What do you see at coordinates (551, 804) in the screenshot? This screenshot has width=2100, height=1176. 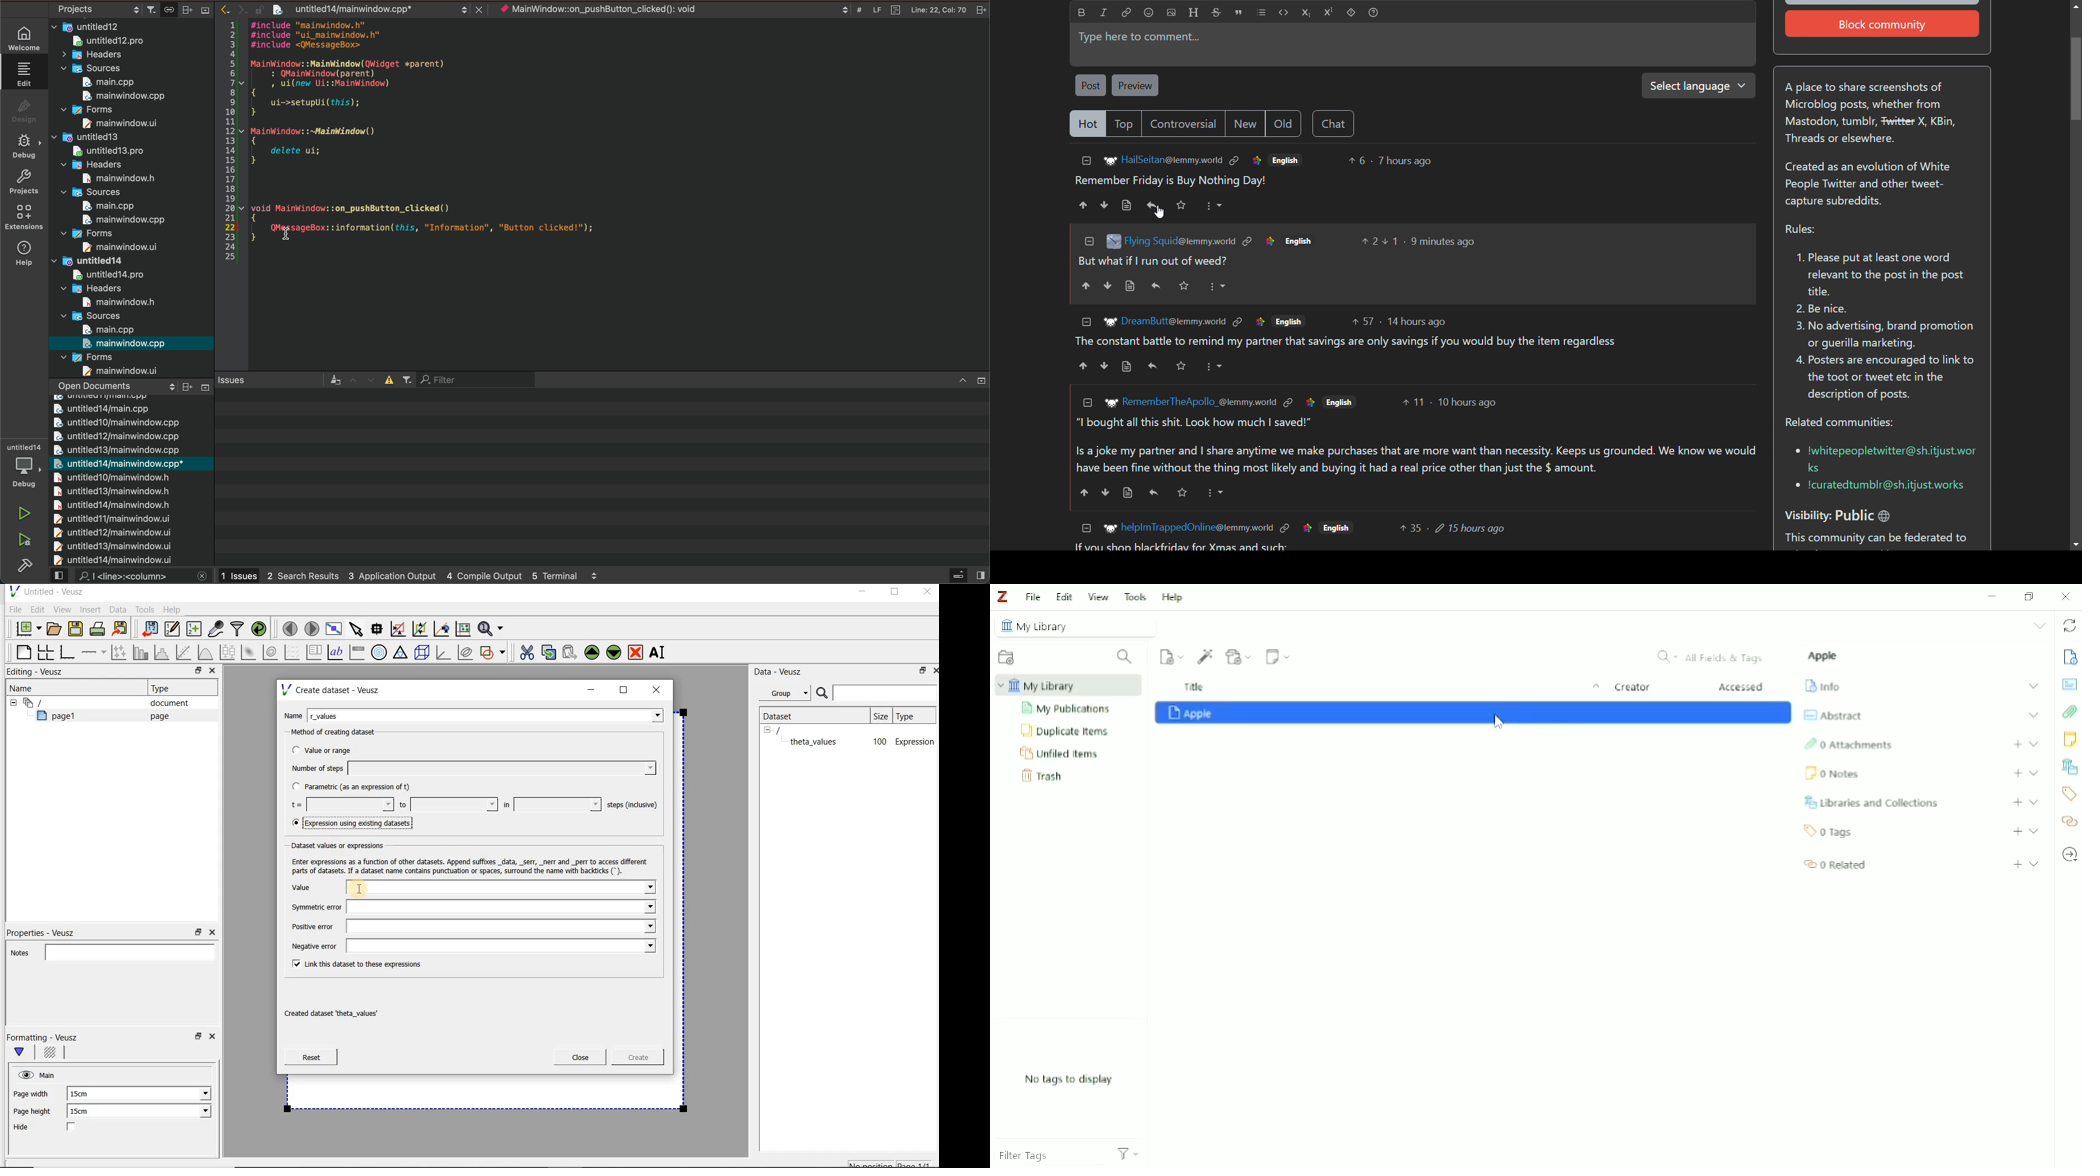 I see `in ` at bounding box center [551, 804].